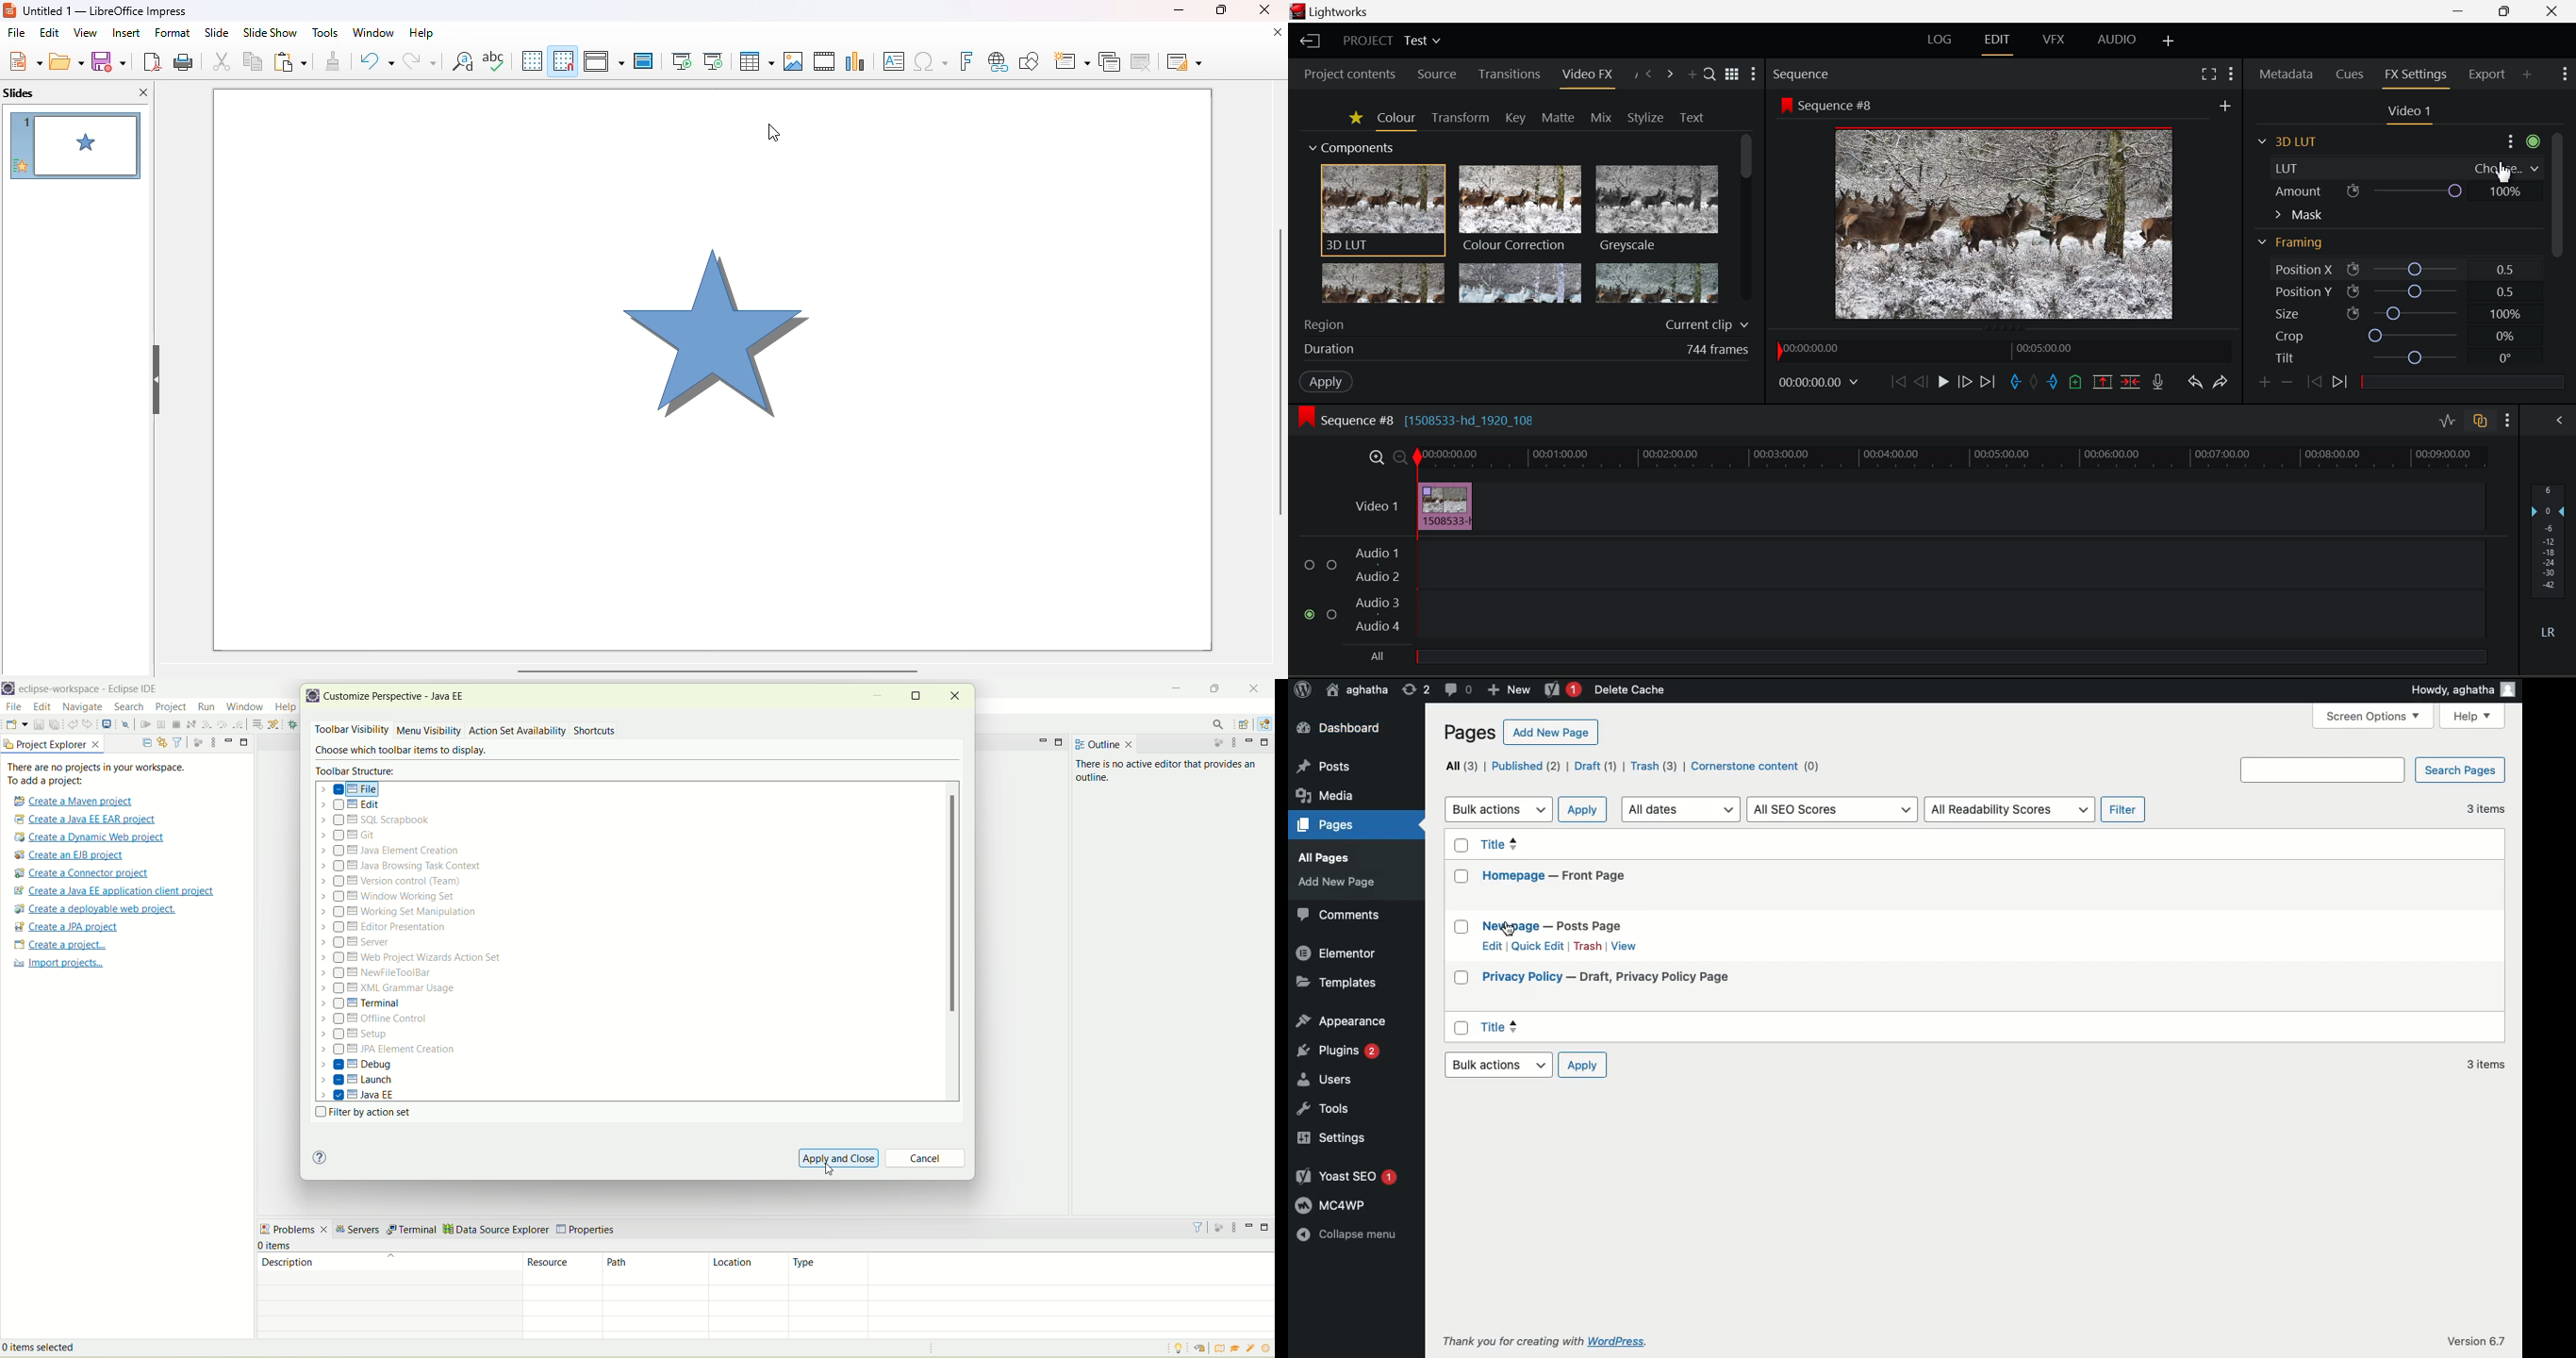 The height and width of the screenshot is (1372, 2576). Describe the element at coordinates (74, 145) in the screenshot. I see `slide 1` at that location.